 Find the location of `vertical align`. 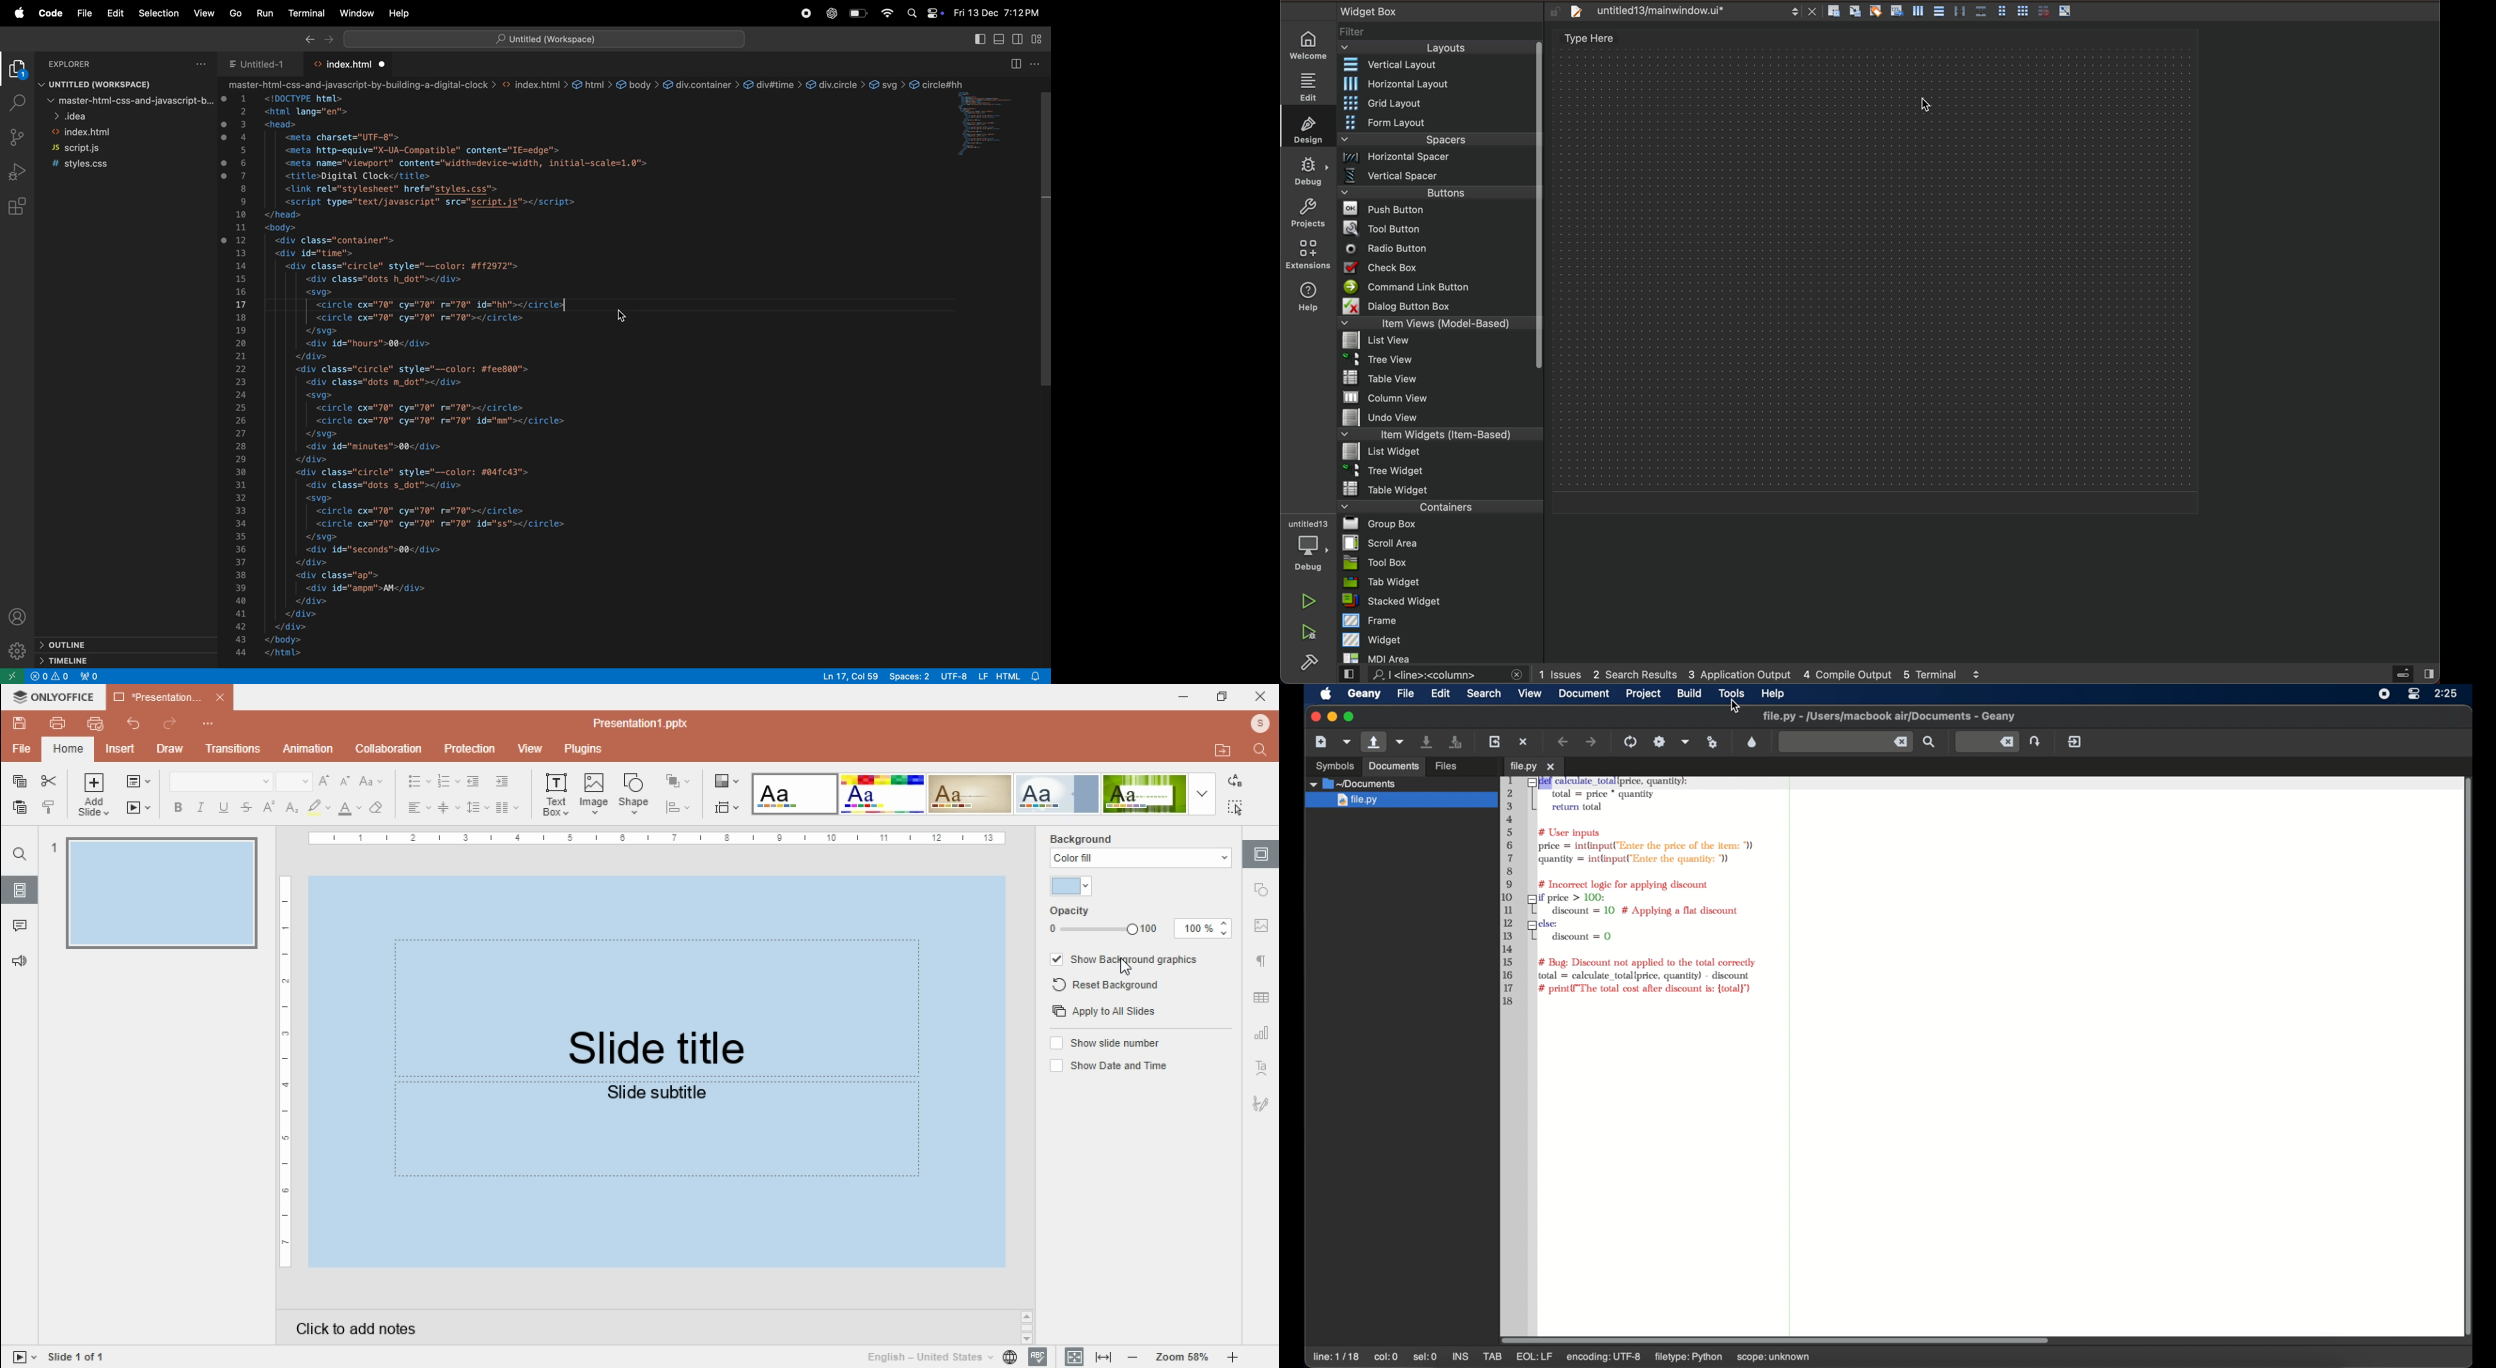

vertical align is located at coordinates (448, 808).